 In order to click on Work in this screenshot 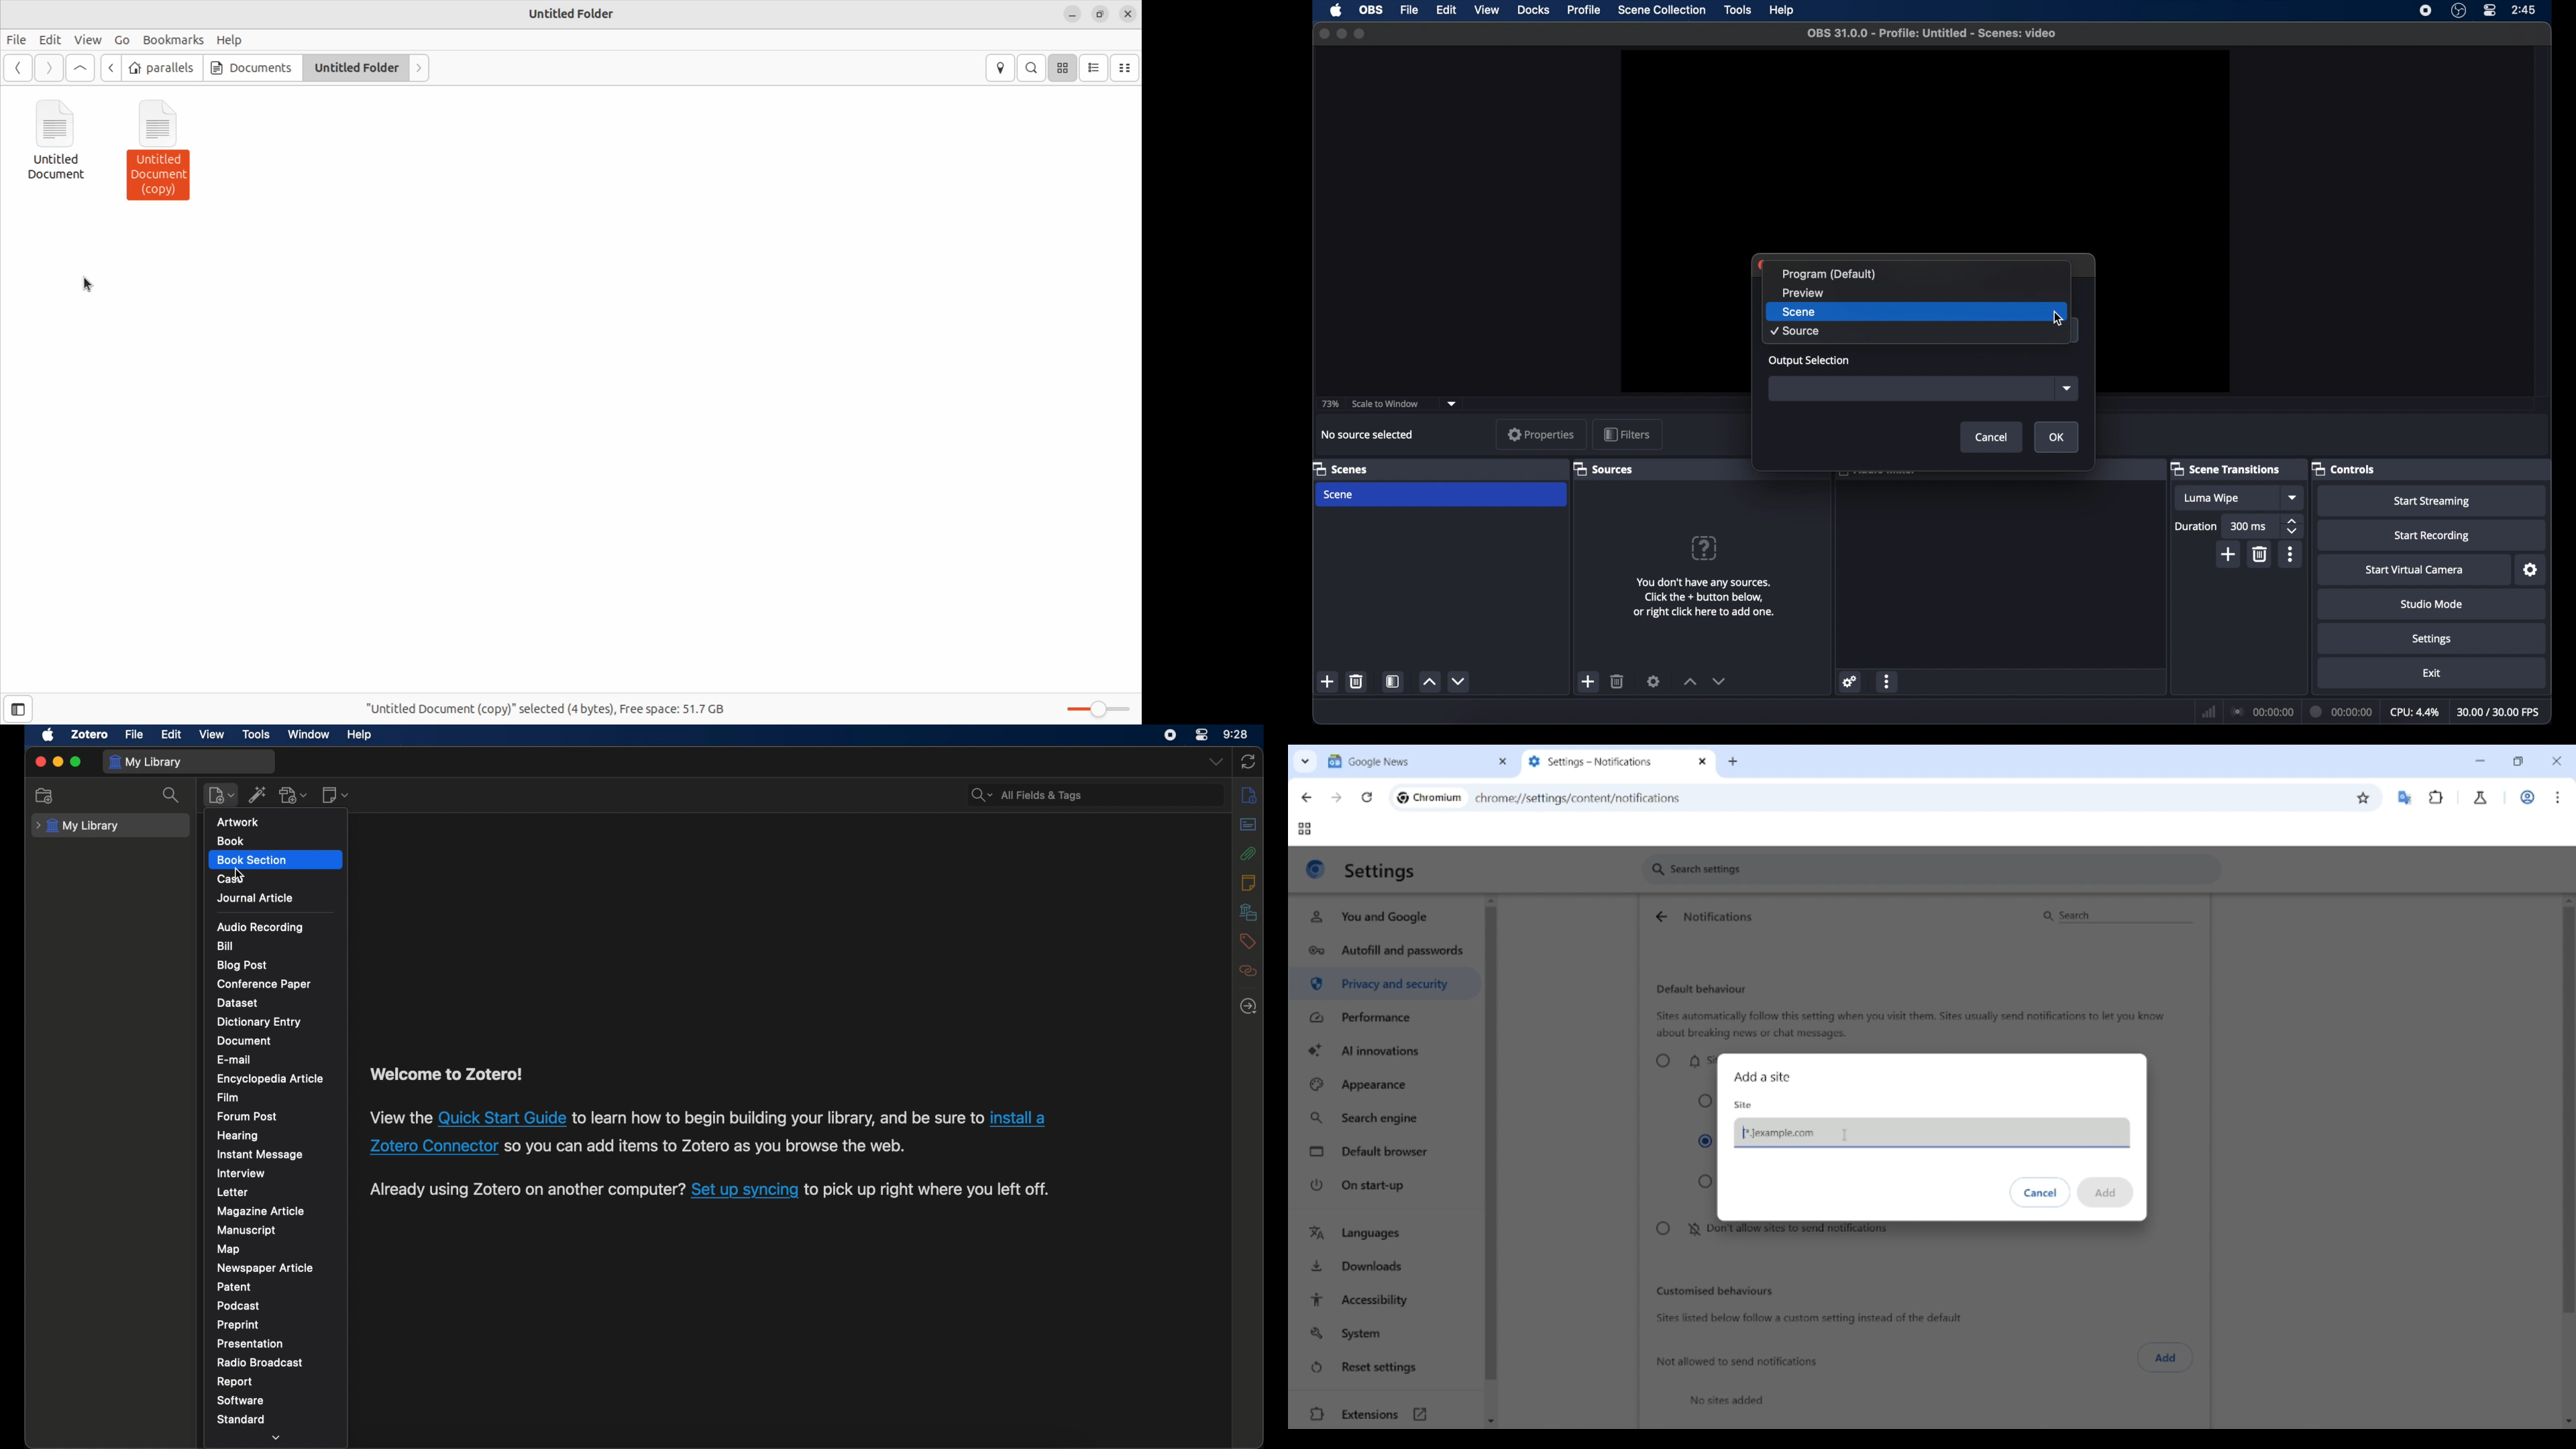, I will do `click(2527, 797)`.